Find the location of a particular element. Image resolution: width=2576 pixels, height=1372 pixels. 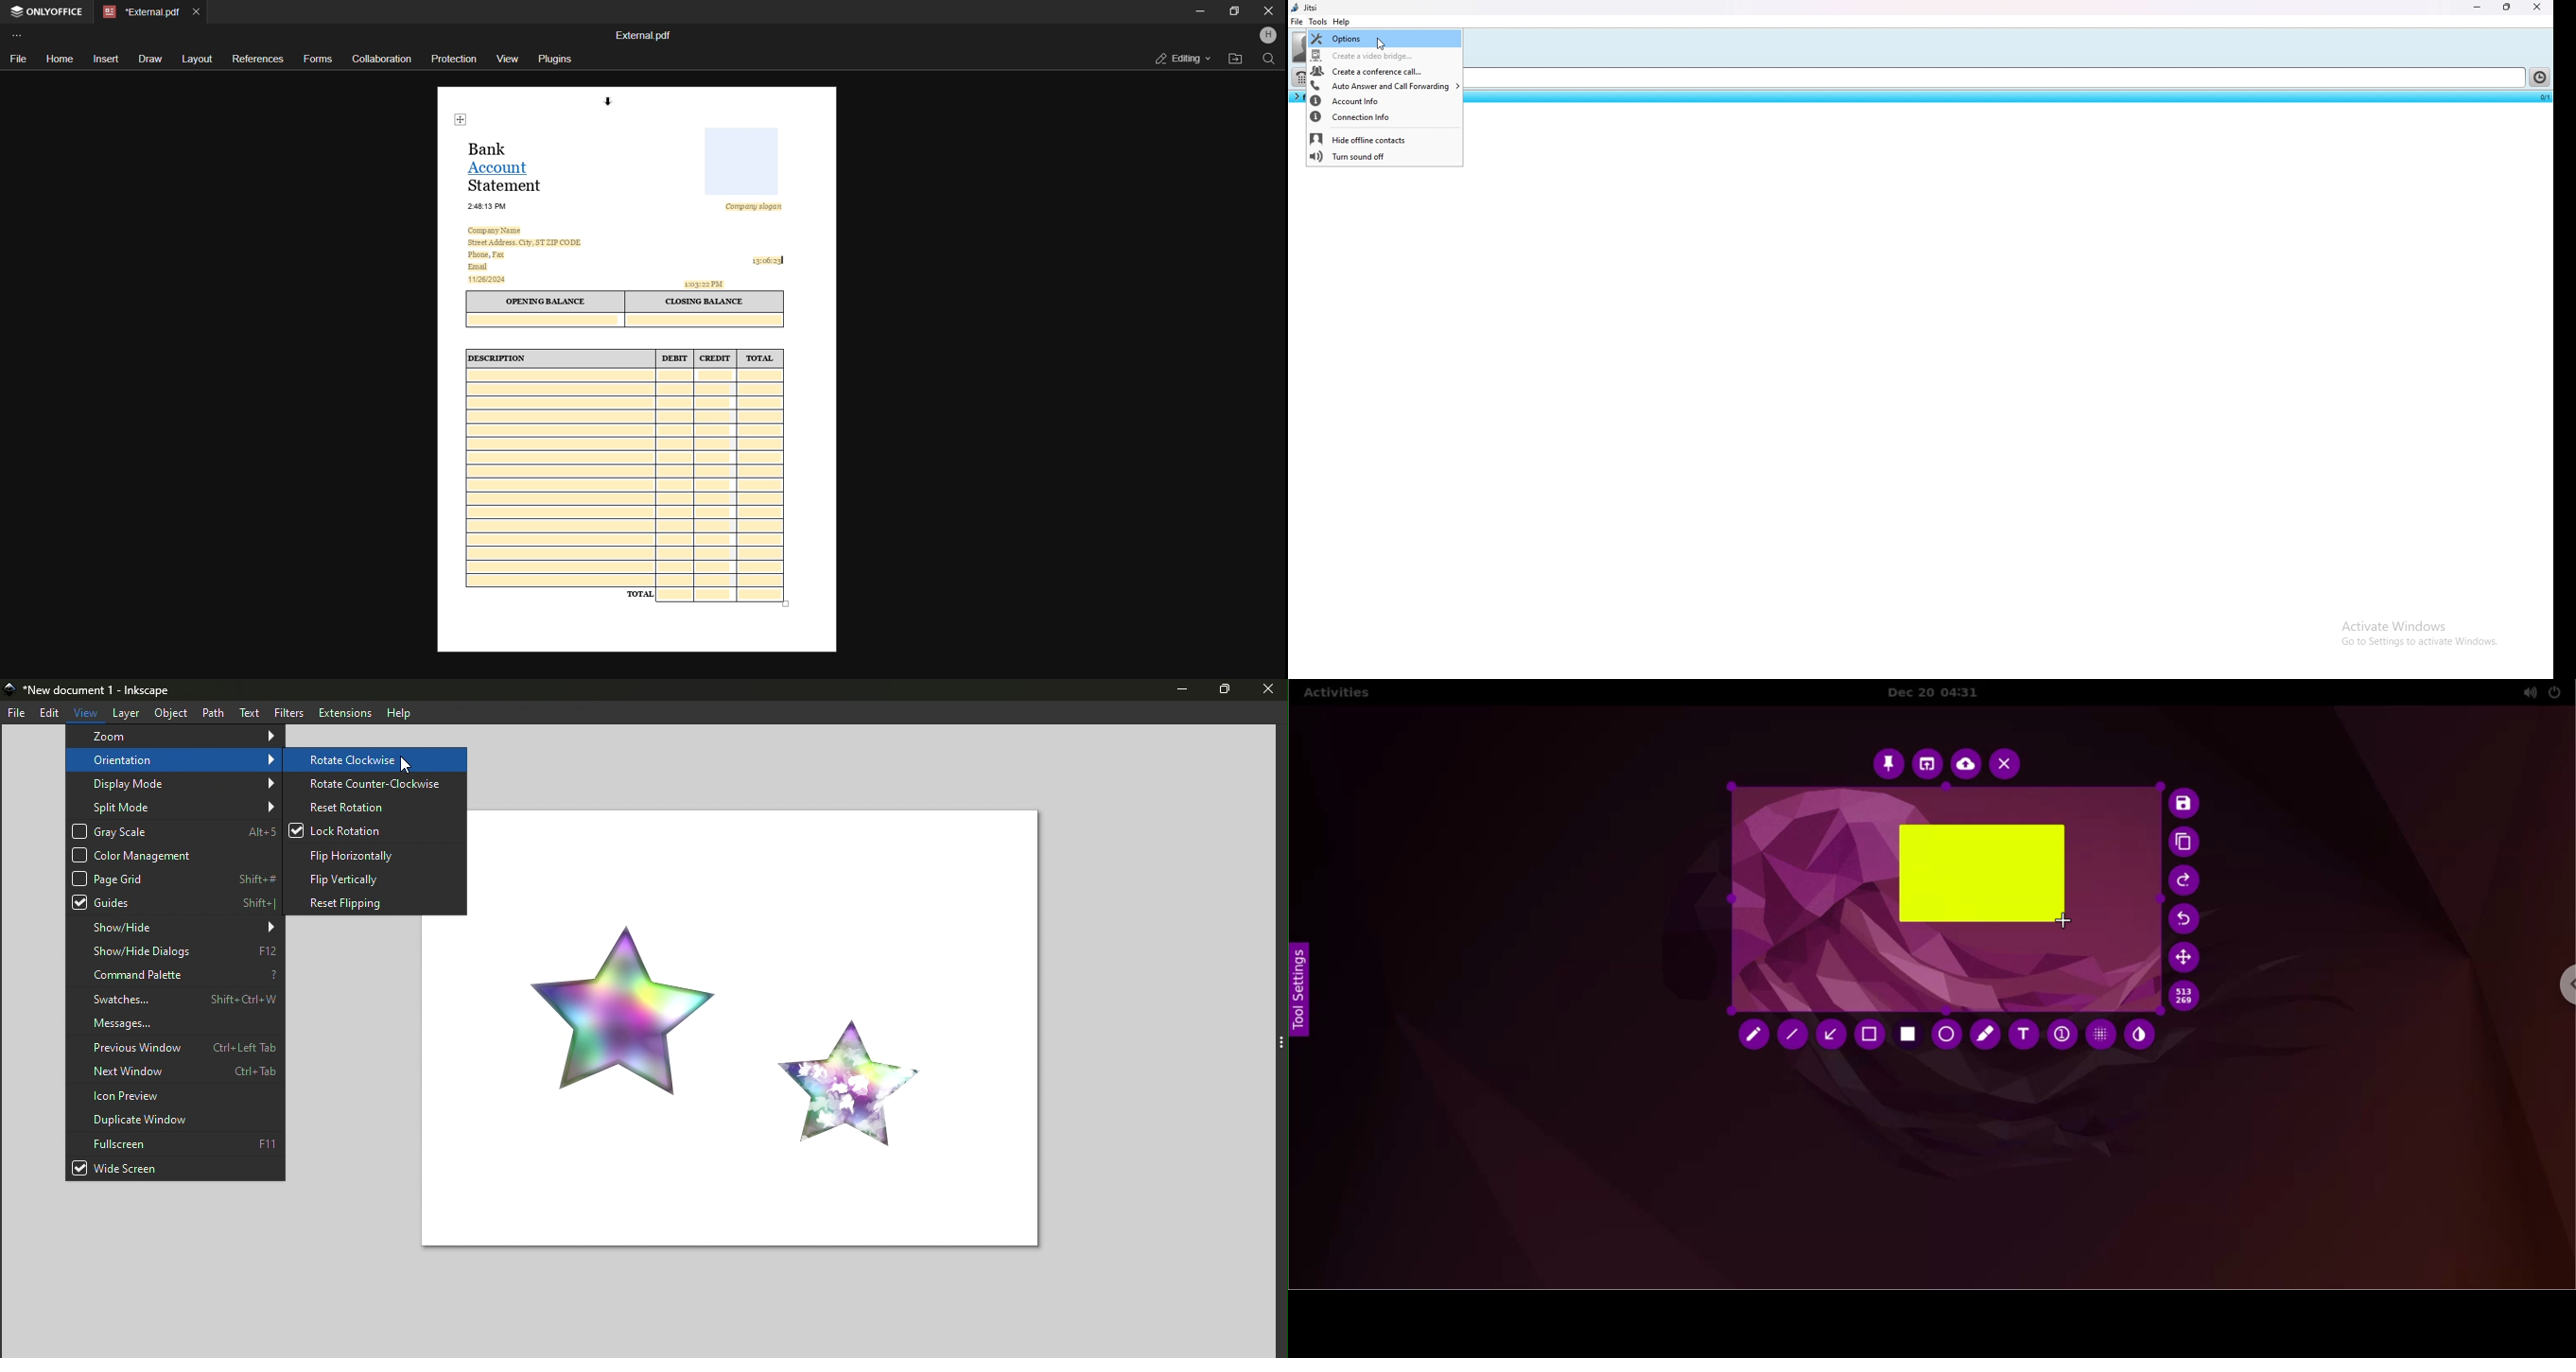

resize is located at coordinates (2509, 7).